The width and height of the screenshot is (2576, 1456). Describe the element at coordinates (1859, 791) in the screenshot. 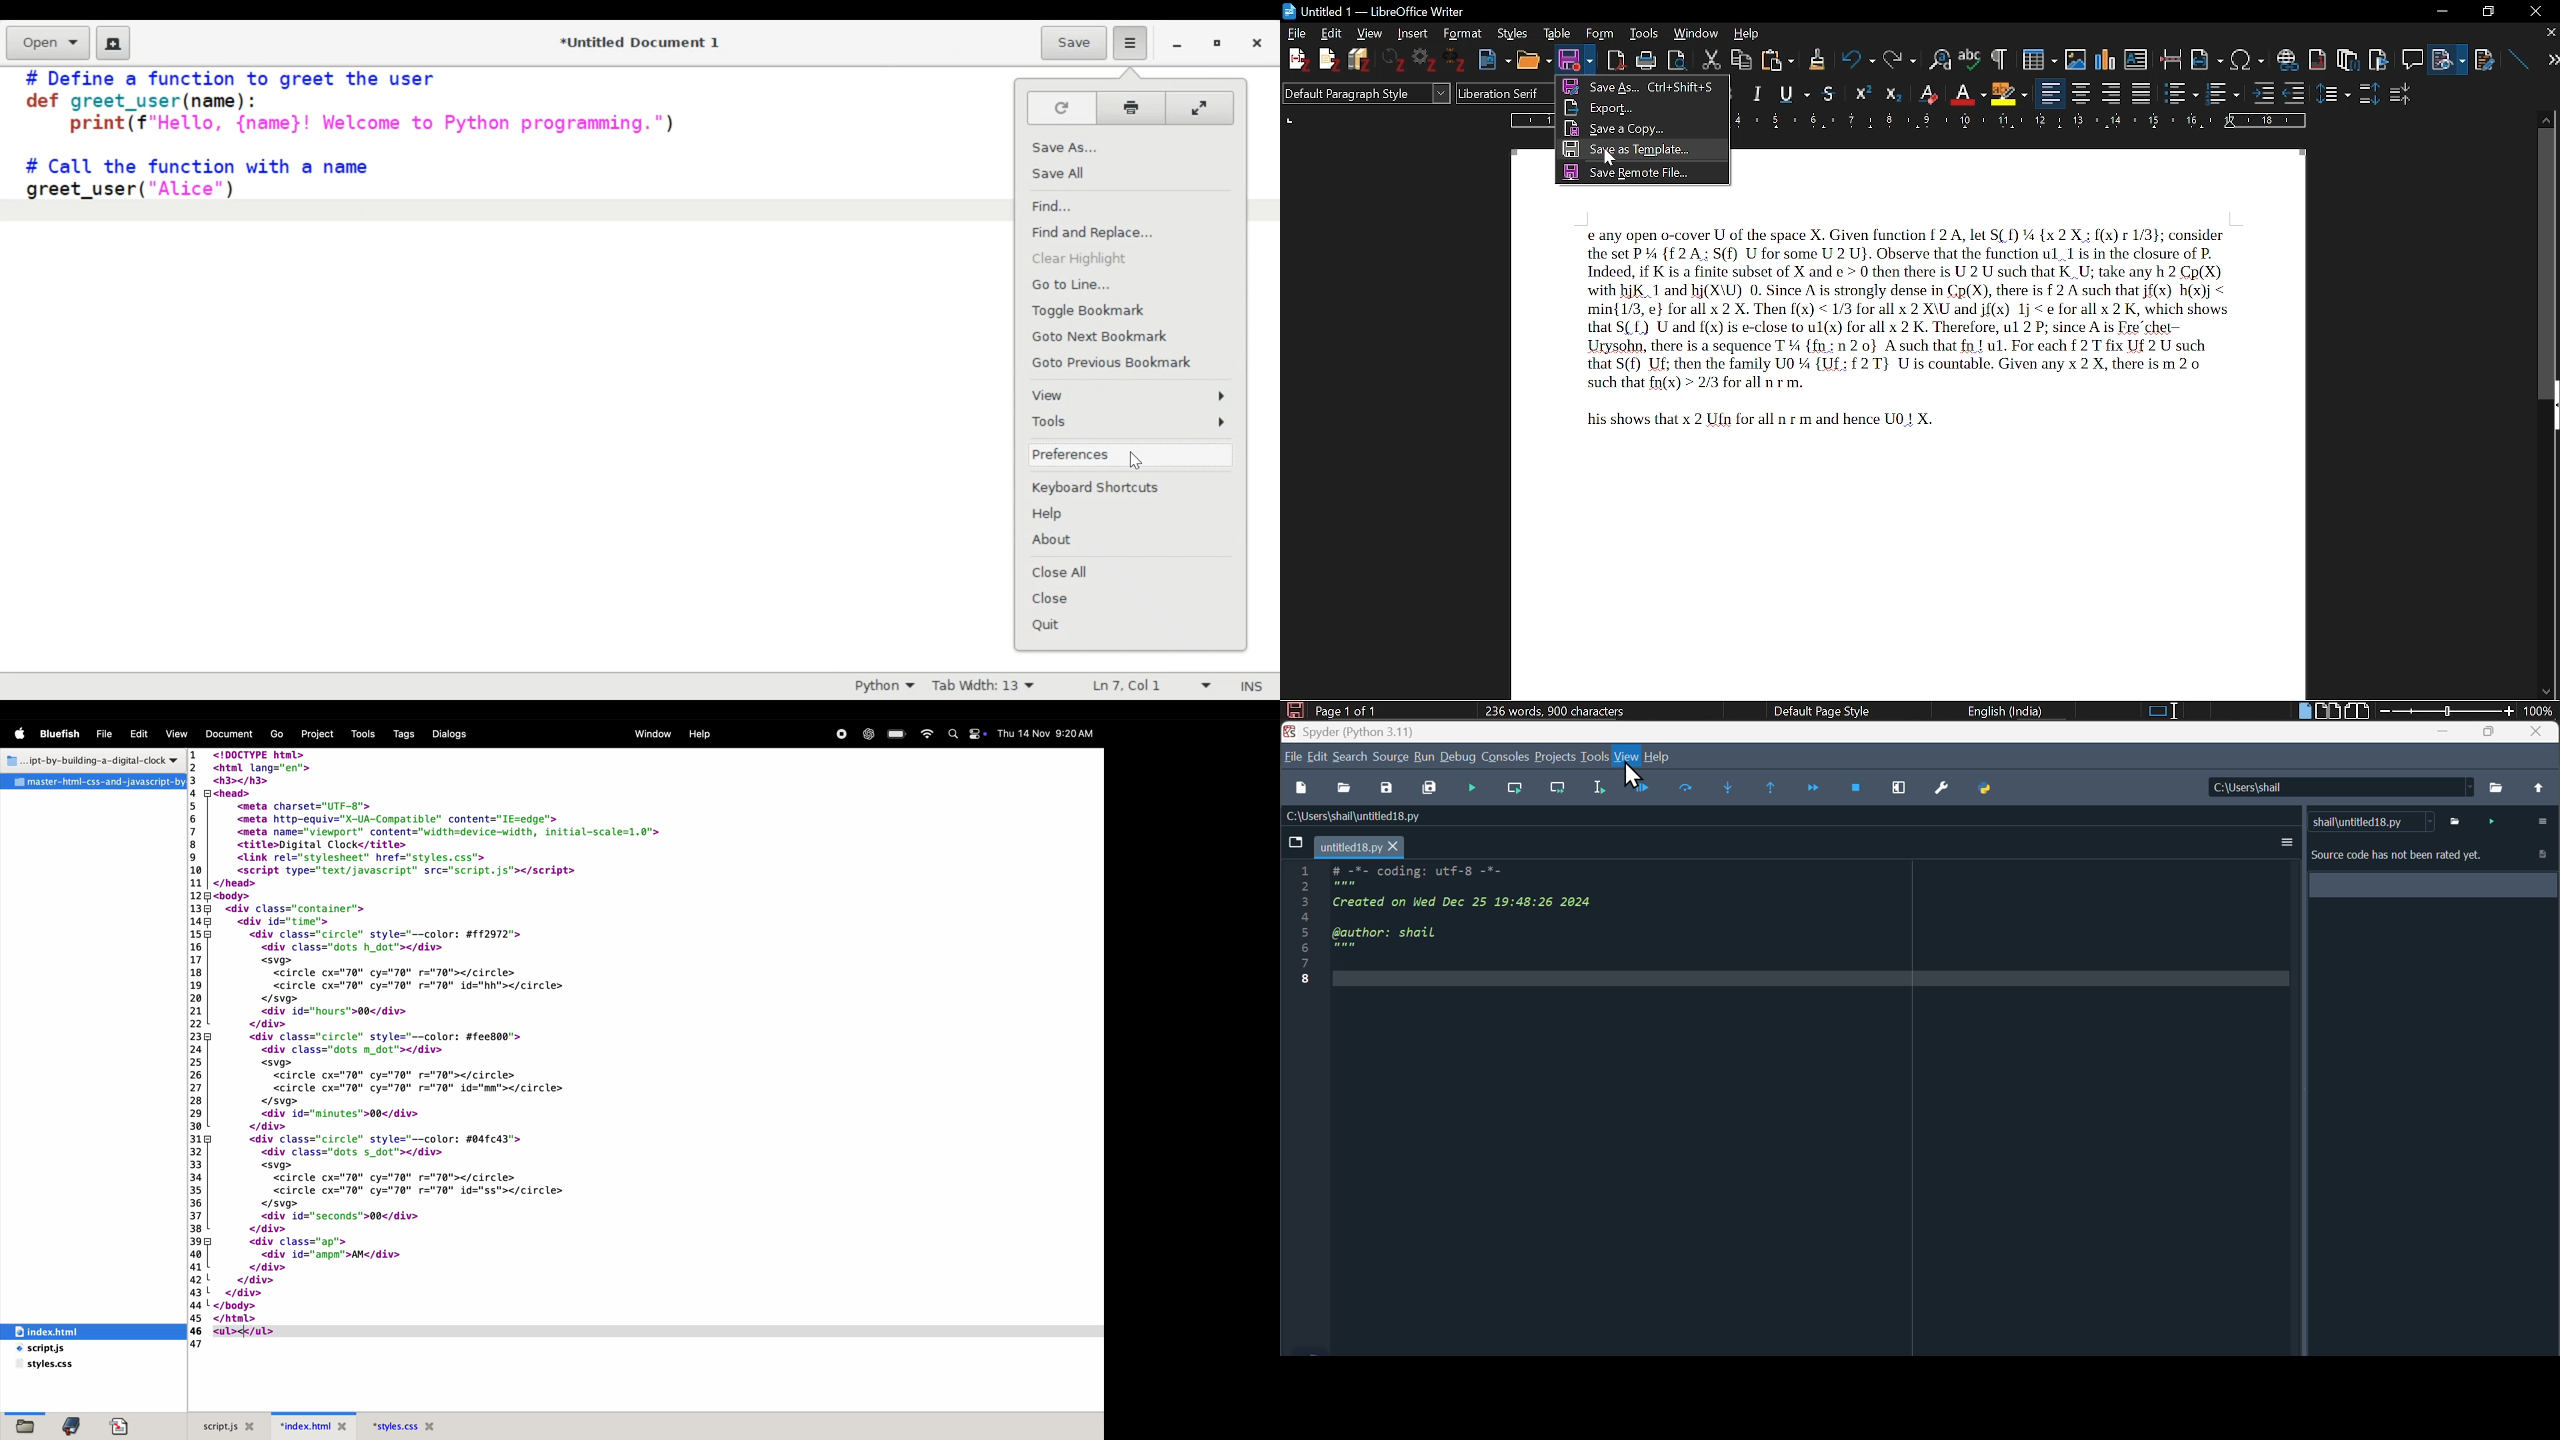

I see `Stop Debugging` at that location.